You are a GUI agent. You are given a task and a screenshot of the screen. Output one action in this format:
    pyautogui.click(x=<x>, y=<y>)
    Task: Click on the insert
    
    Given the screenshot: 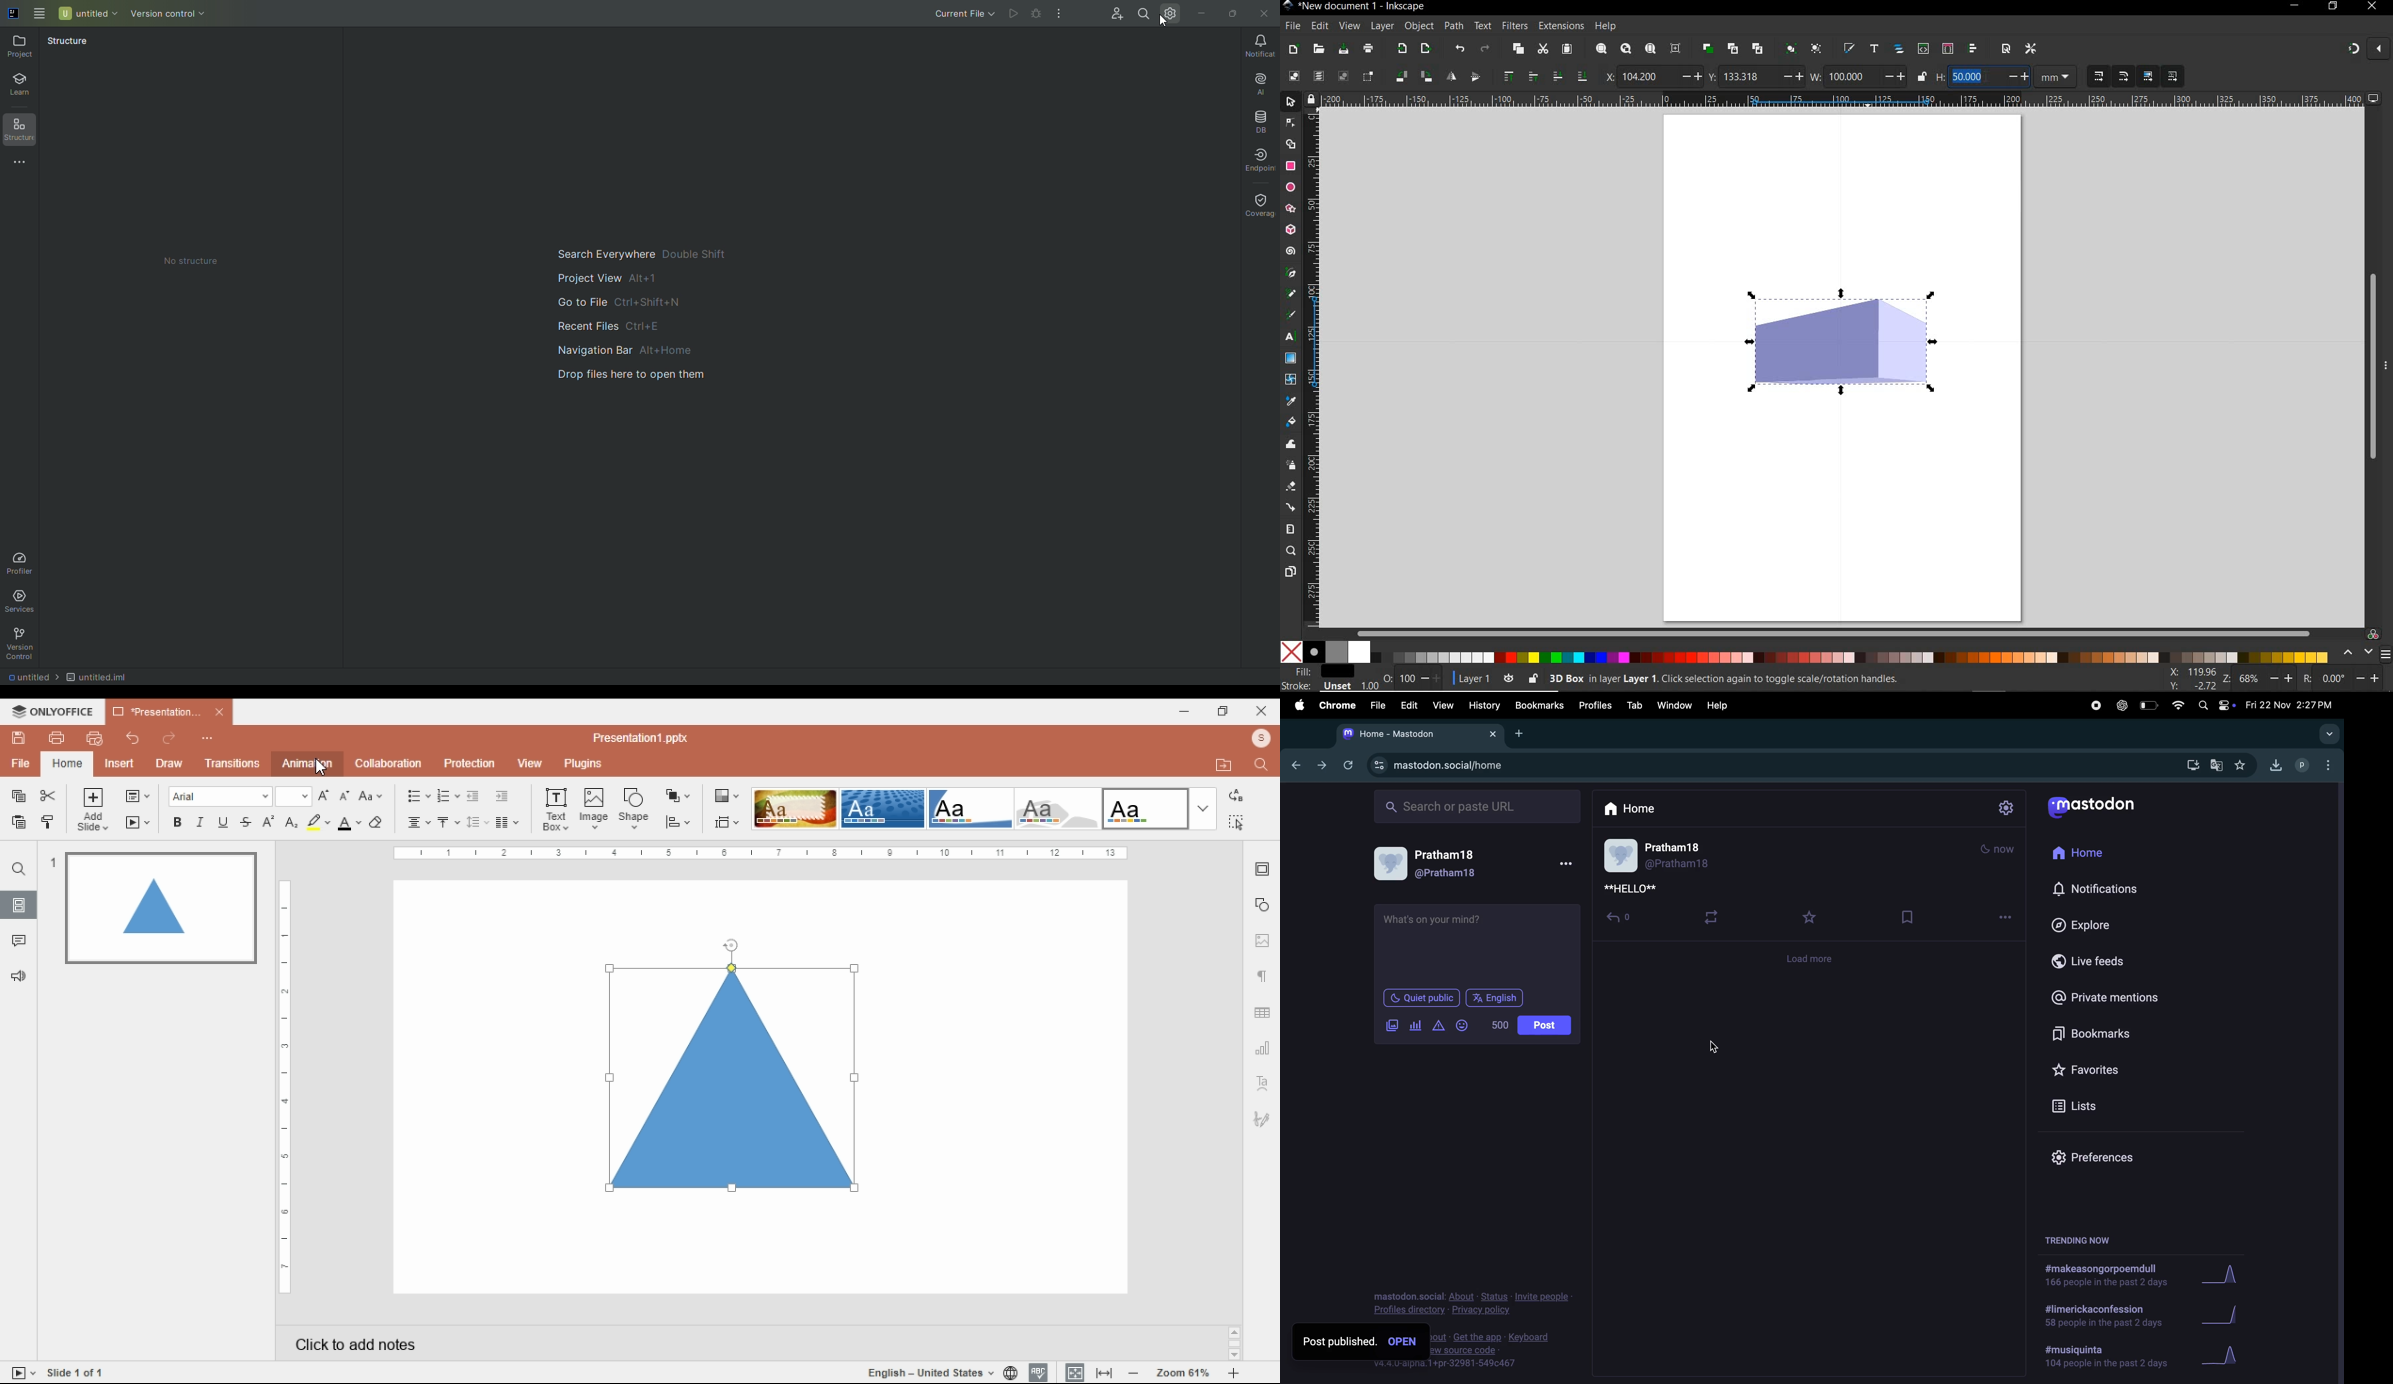 What is the action you would take?
    pyautogui.click(x=121, y=762)
    